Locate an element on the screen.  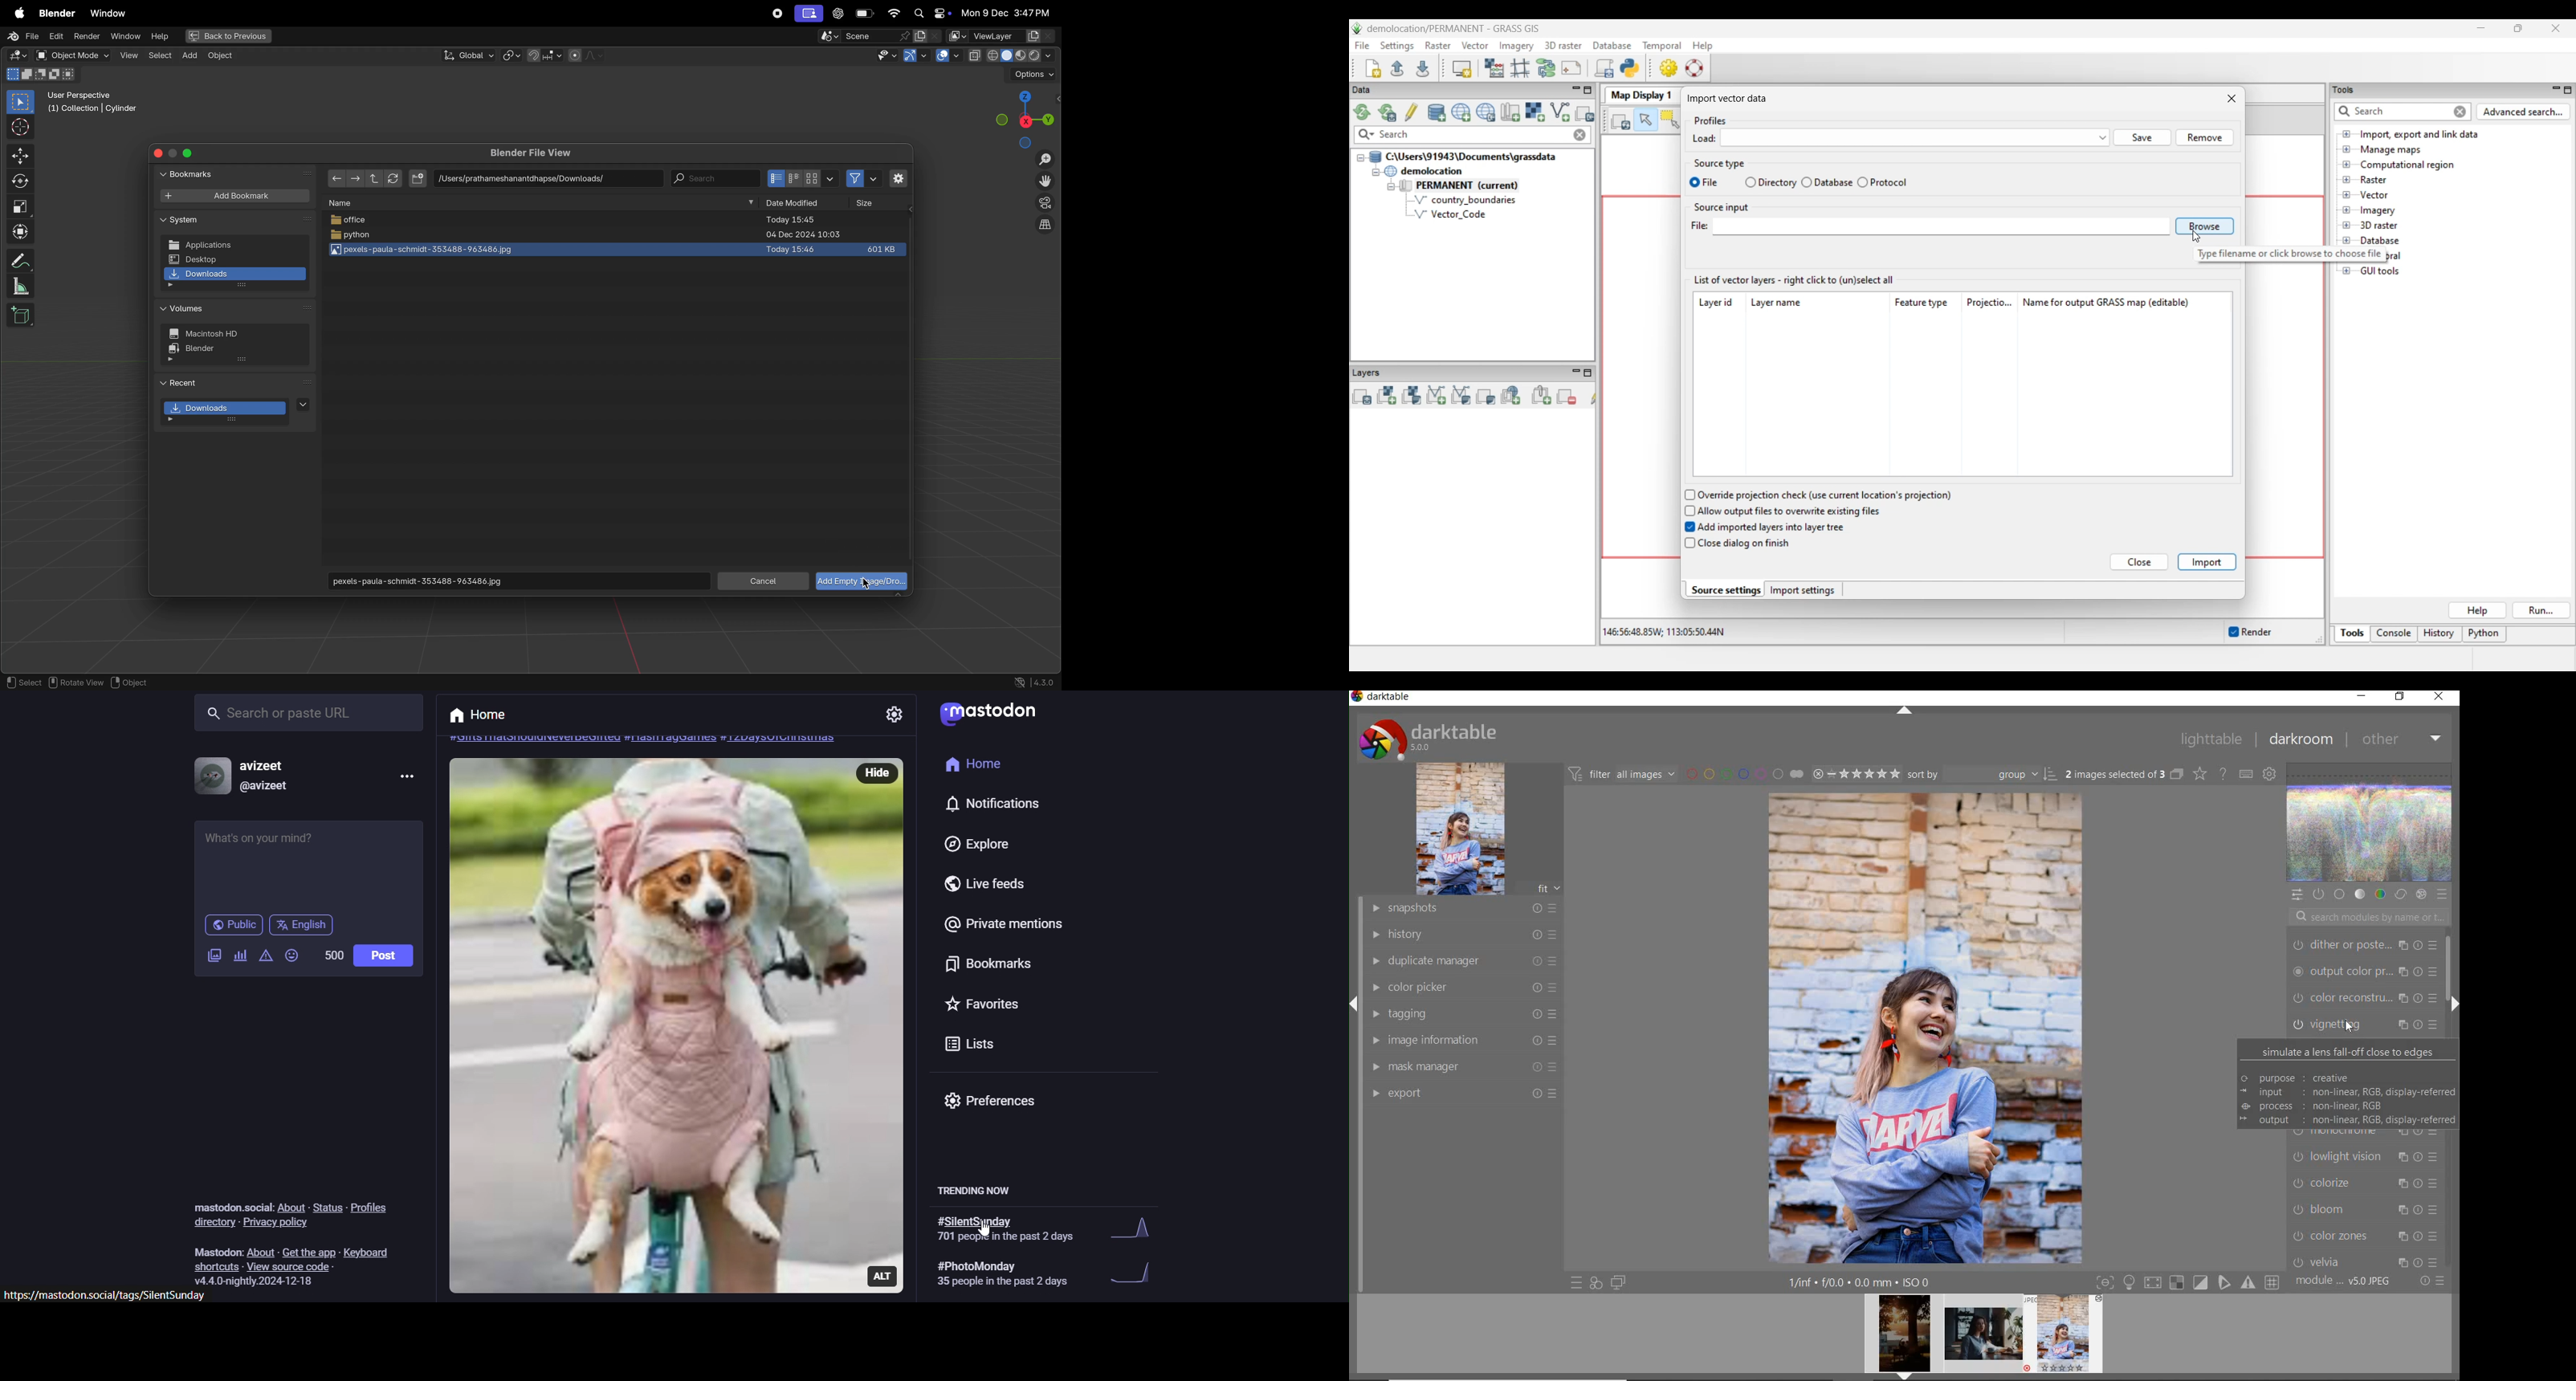
module order is located at coordinates (2345, 1281).